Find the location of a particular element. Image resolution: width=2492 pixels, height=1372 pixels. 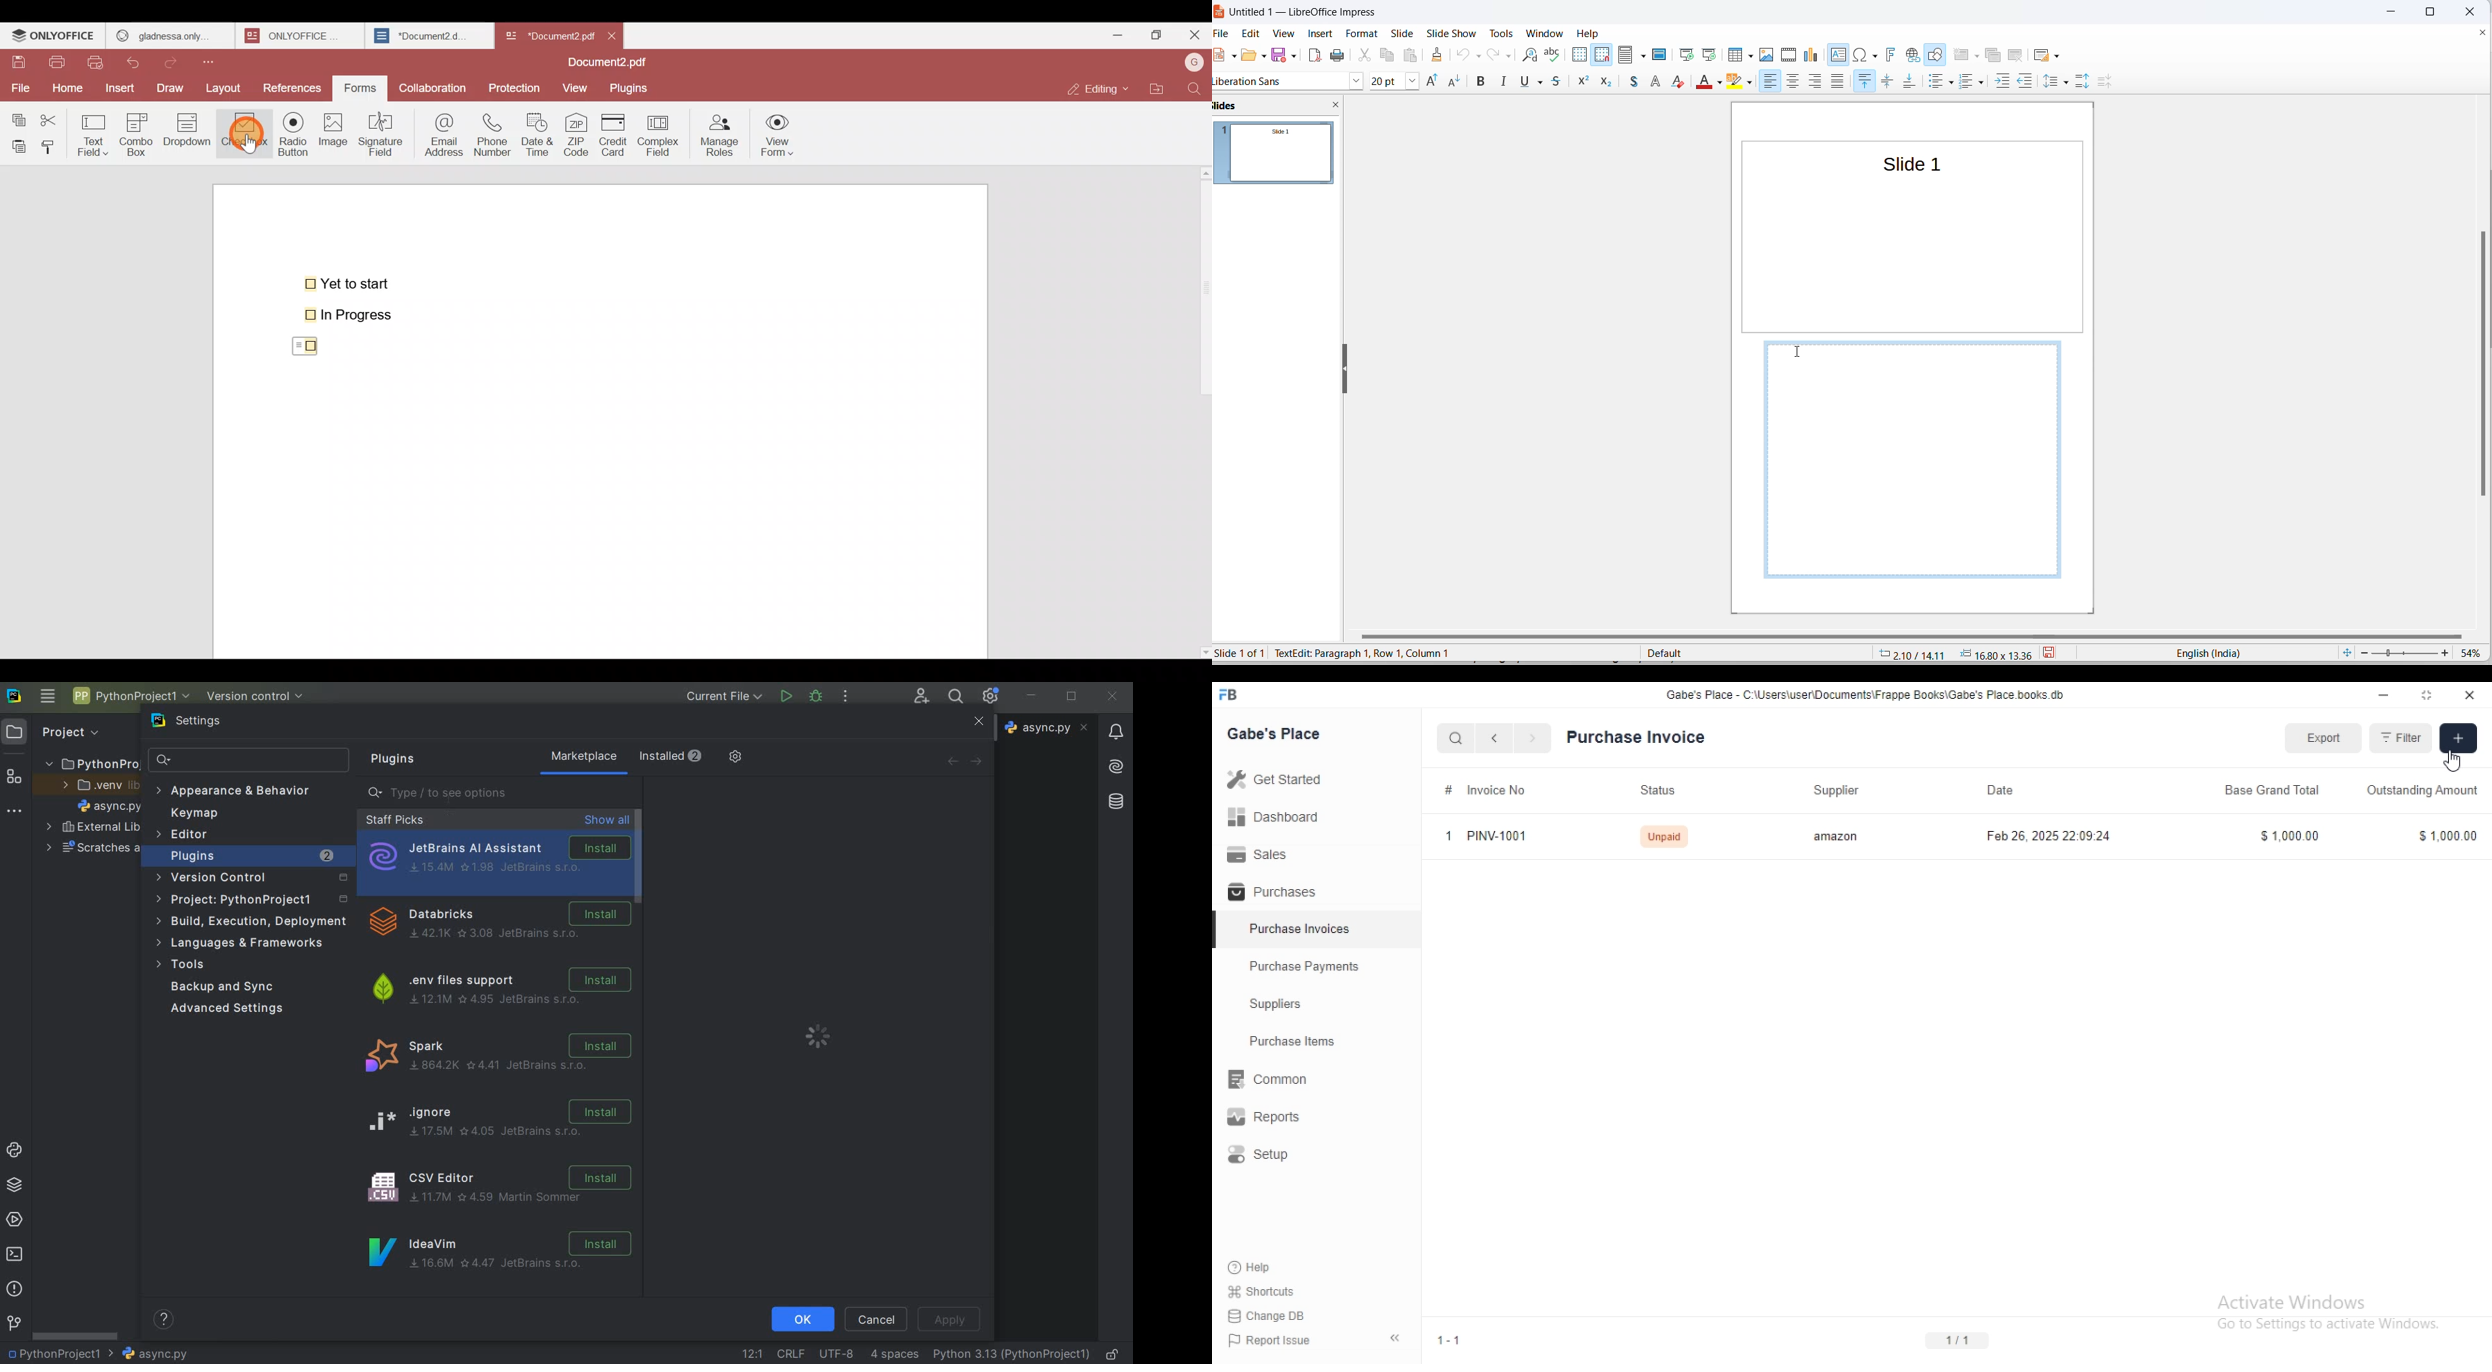

Shortcuts is located at coordinates (1262, 1291).